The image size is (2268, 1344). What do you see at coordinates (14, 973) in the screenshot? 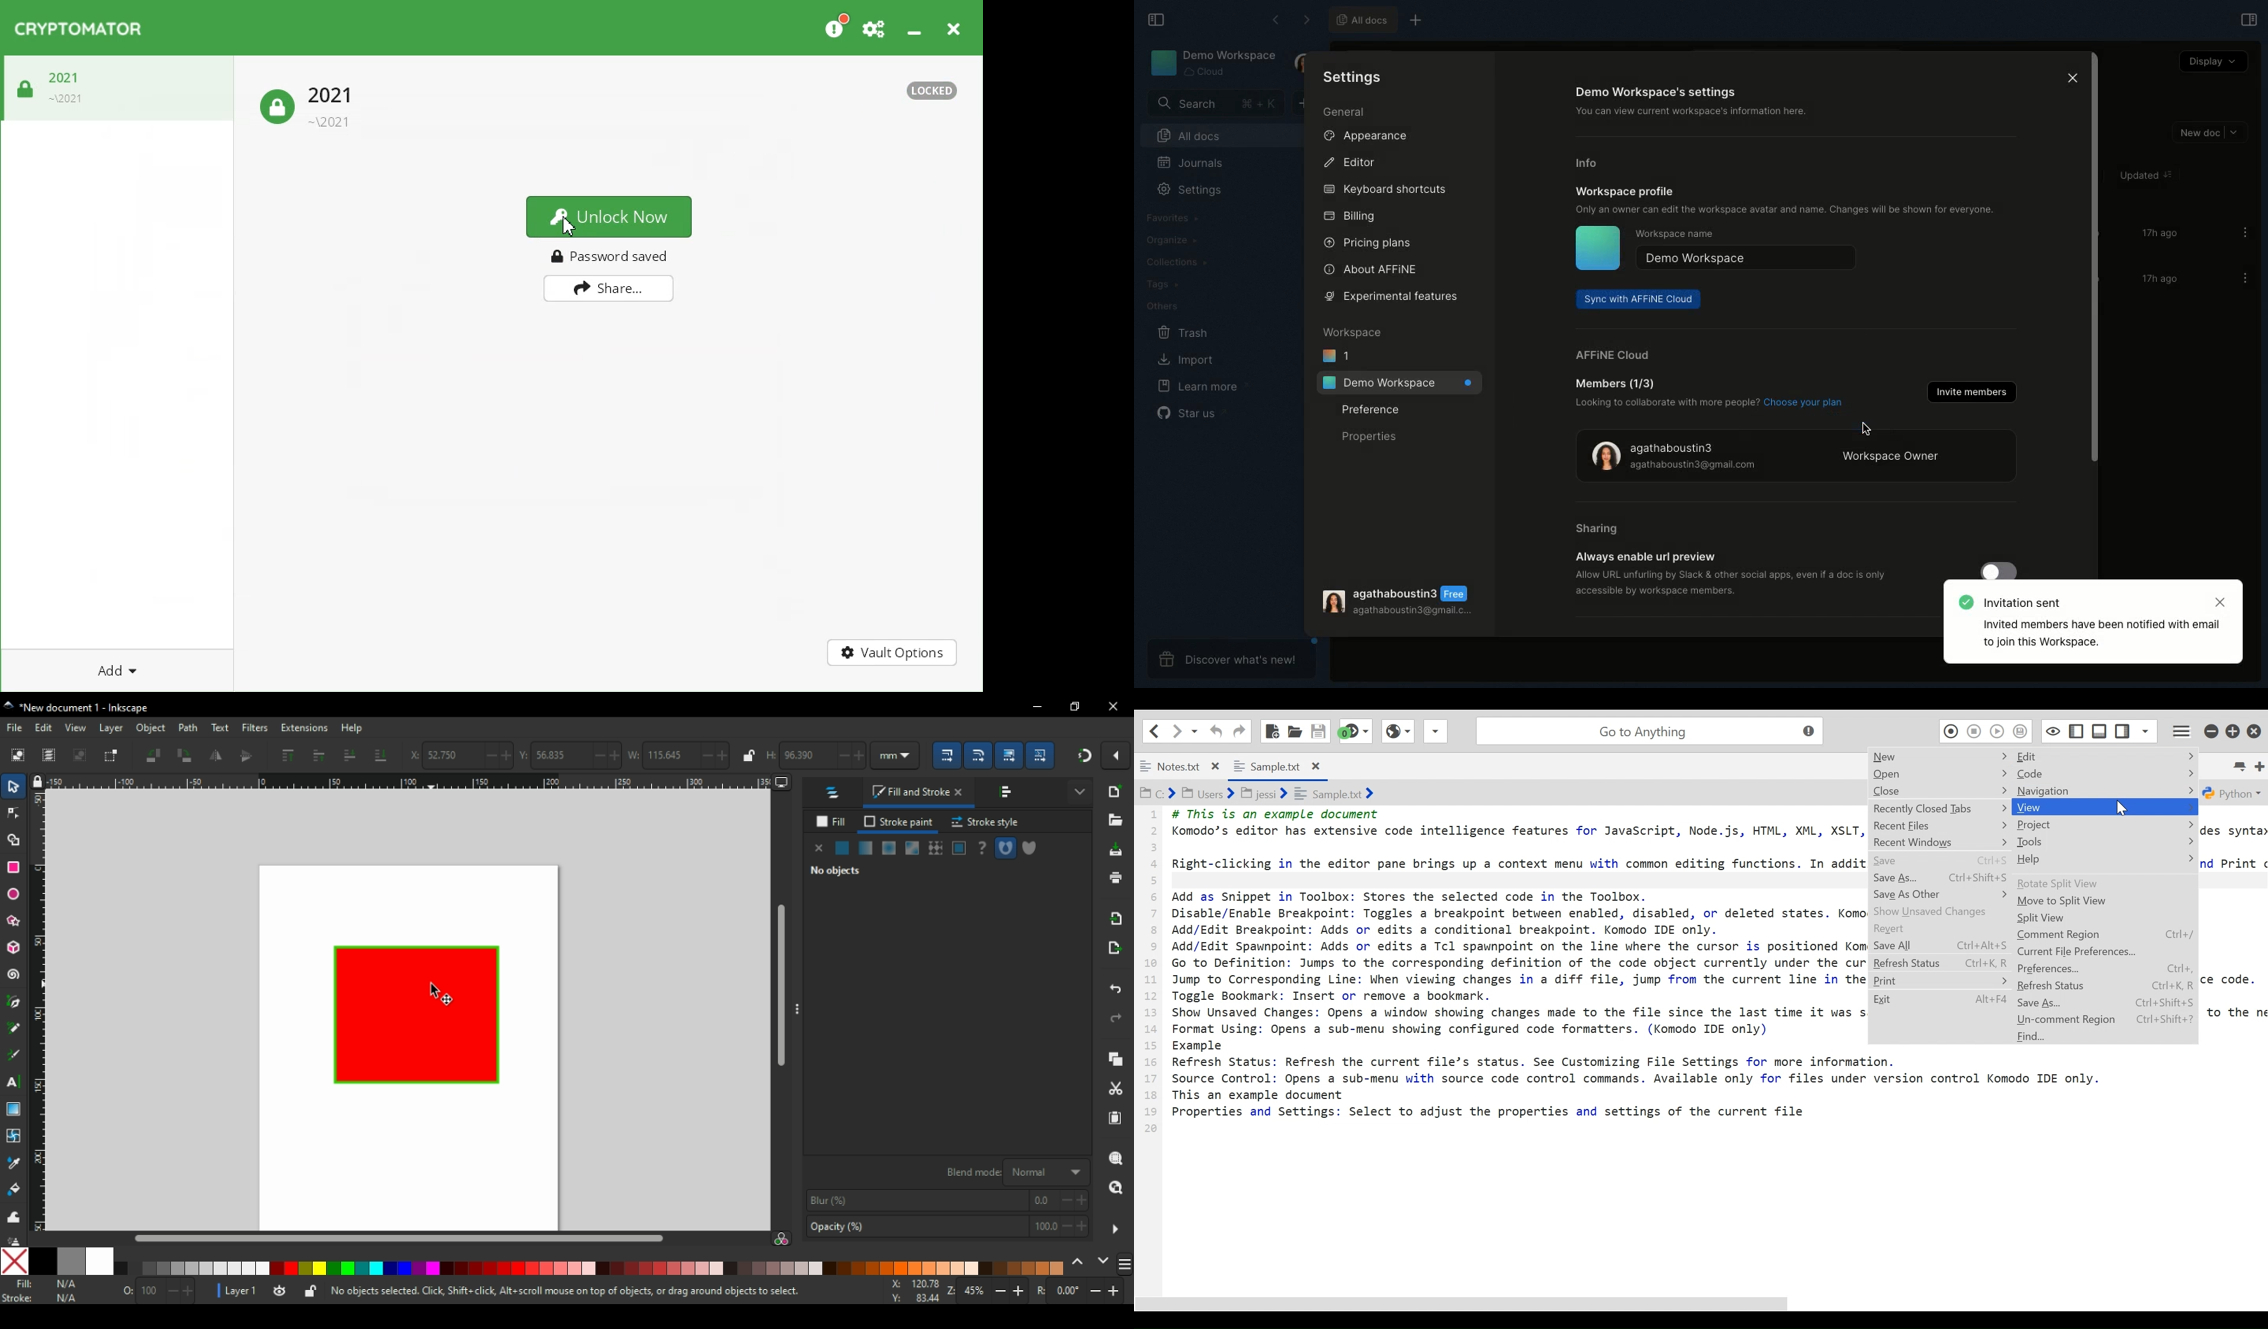
I see `spiral tool` at bounding box center [14, 973].